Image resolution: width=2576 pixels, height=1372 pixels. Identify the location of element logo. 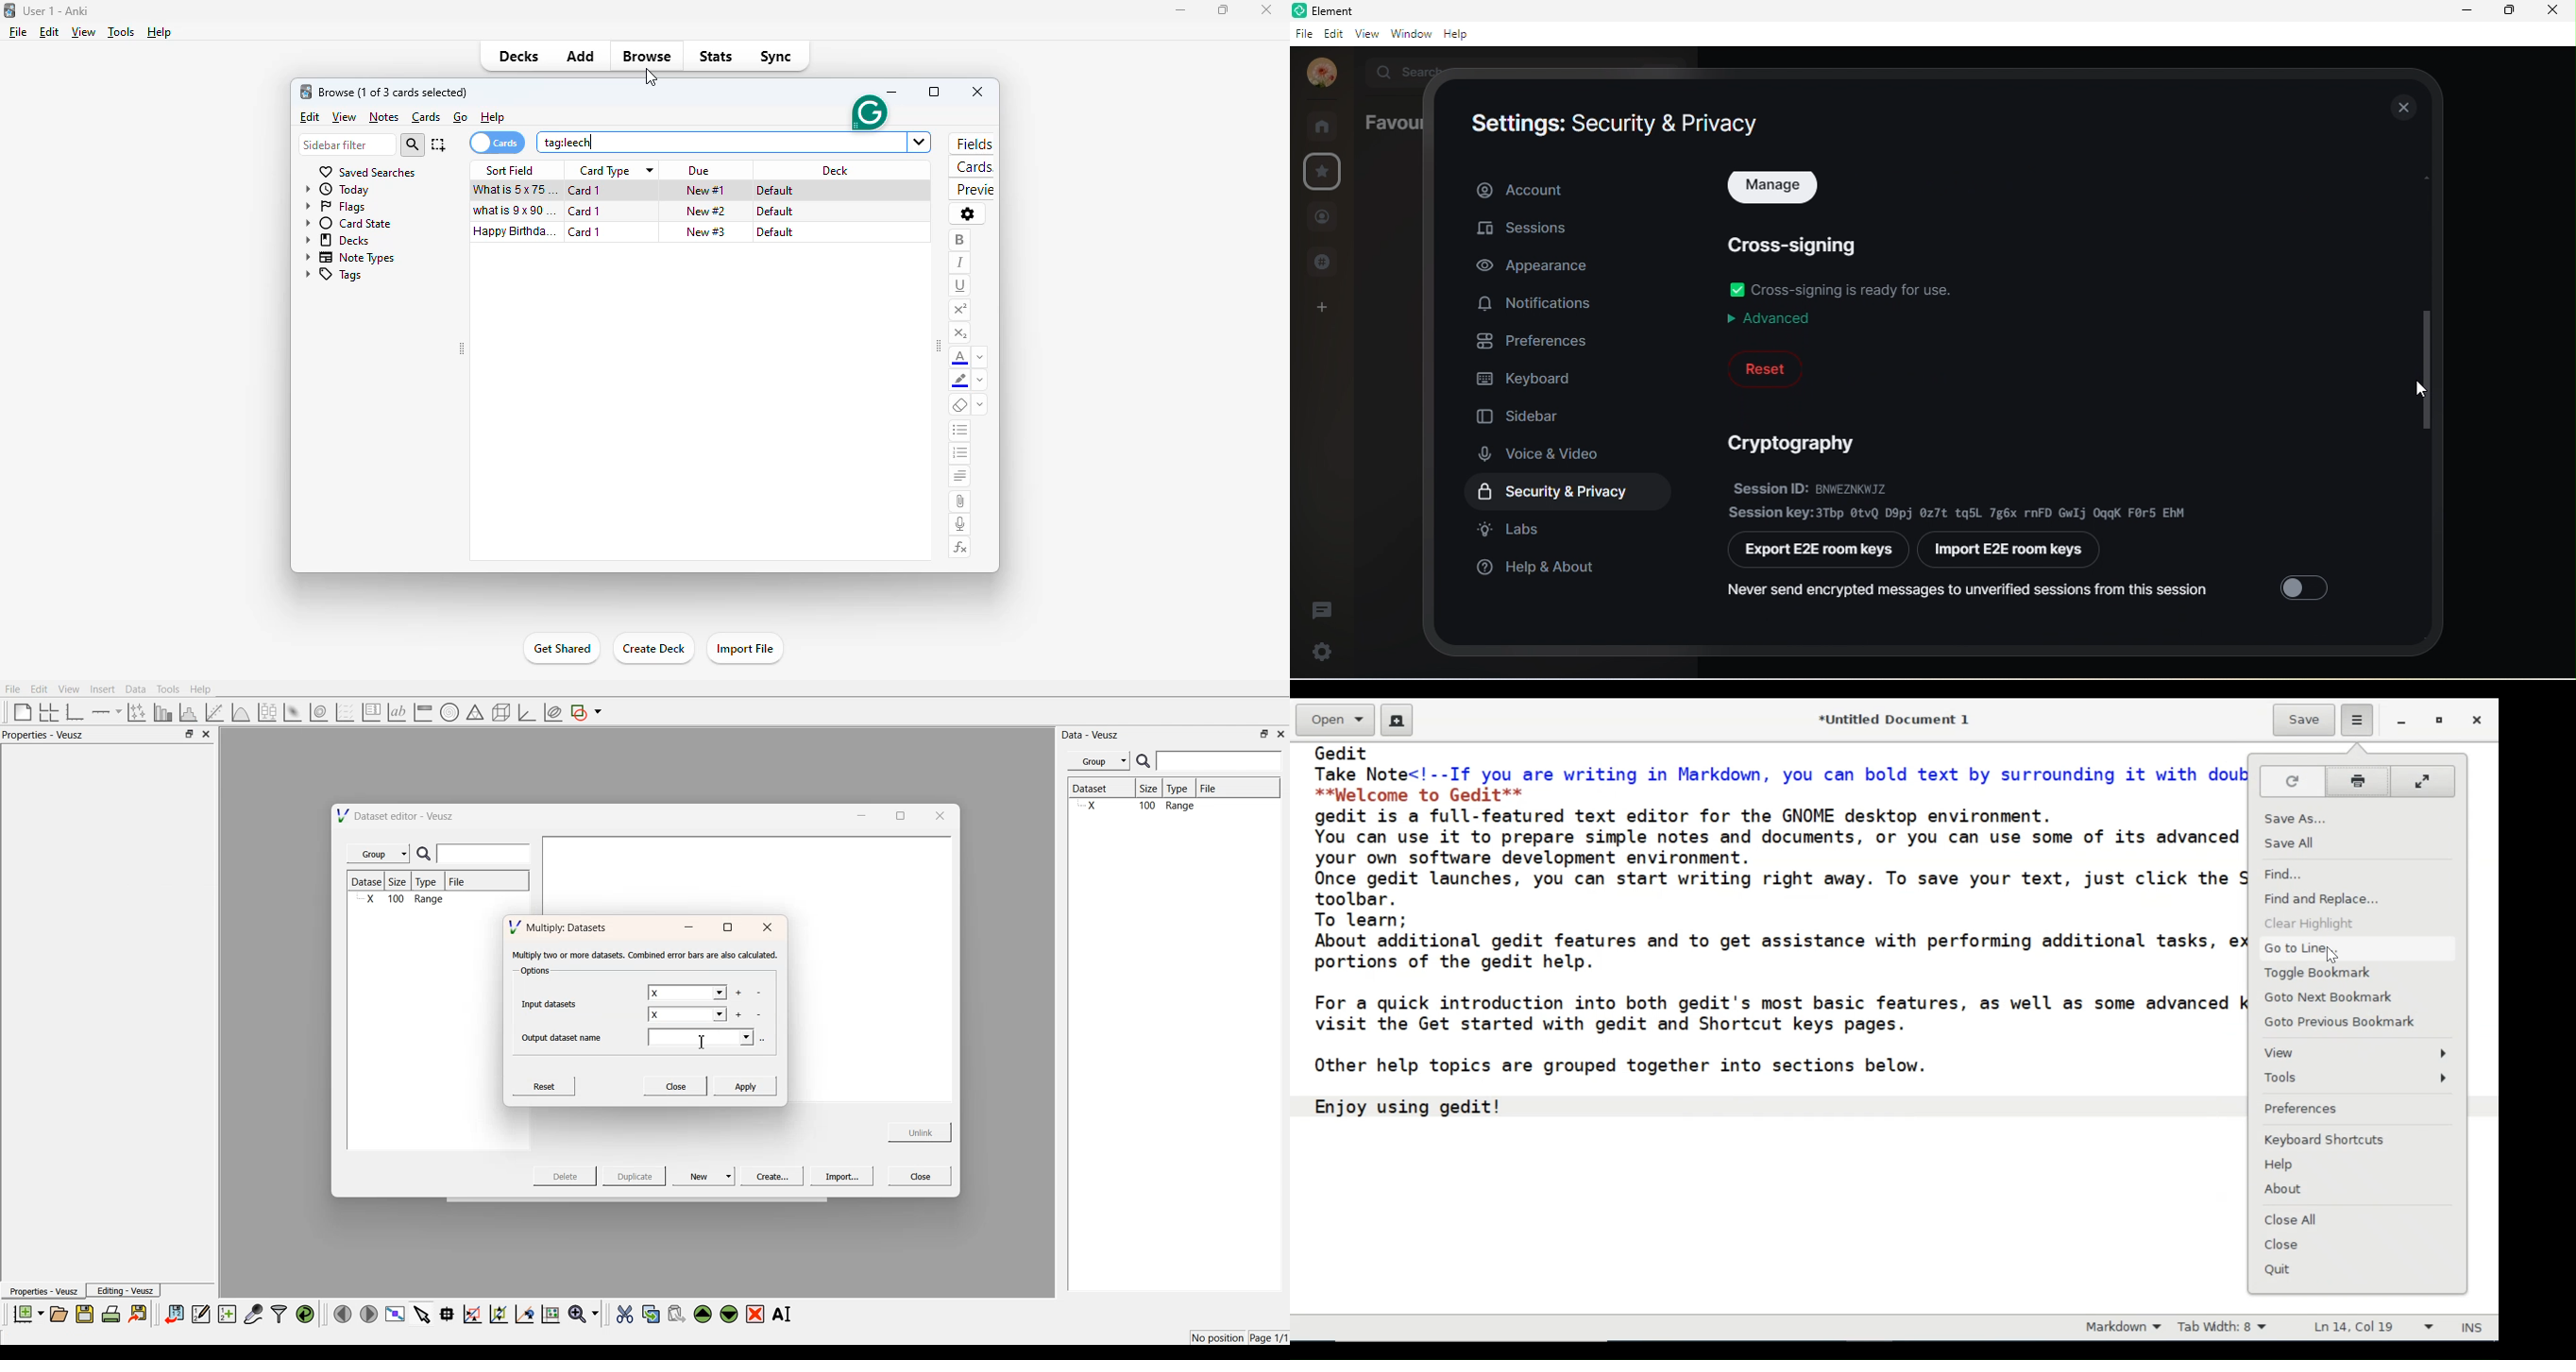
(1298, 9).